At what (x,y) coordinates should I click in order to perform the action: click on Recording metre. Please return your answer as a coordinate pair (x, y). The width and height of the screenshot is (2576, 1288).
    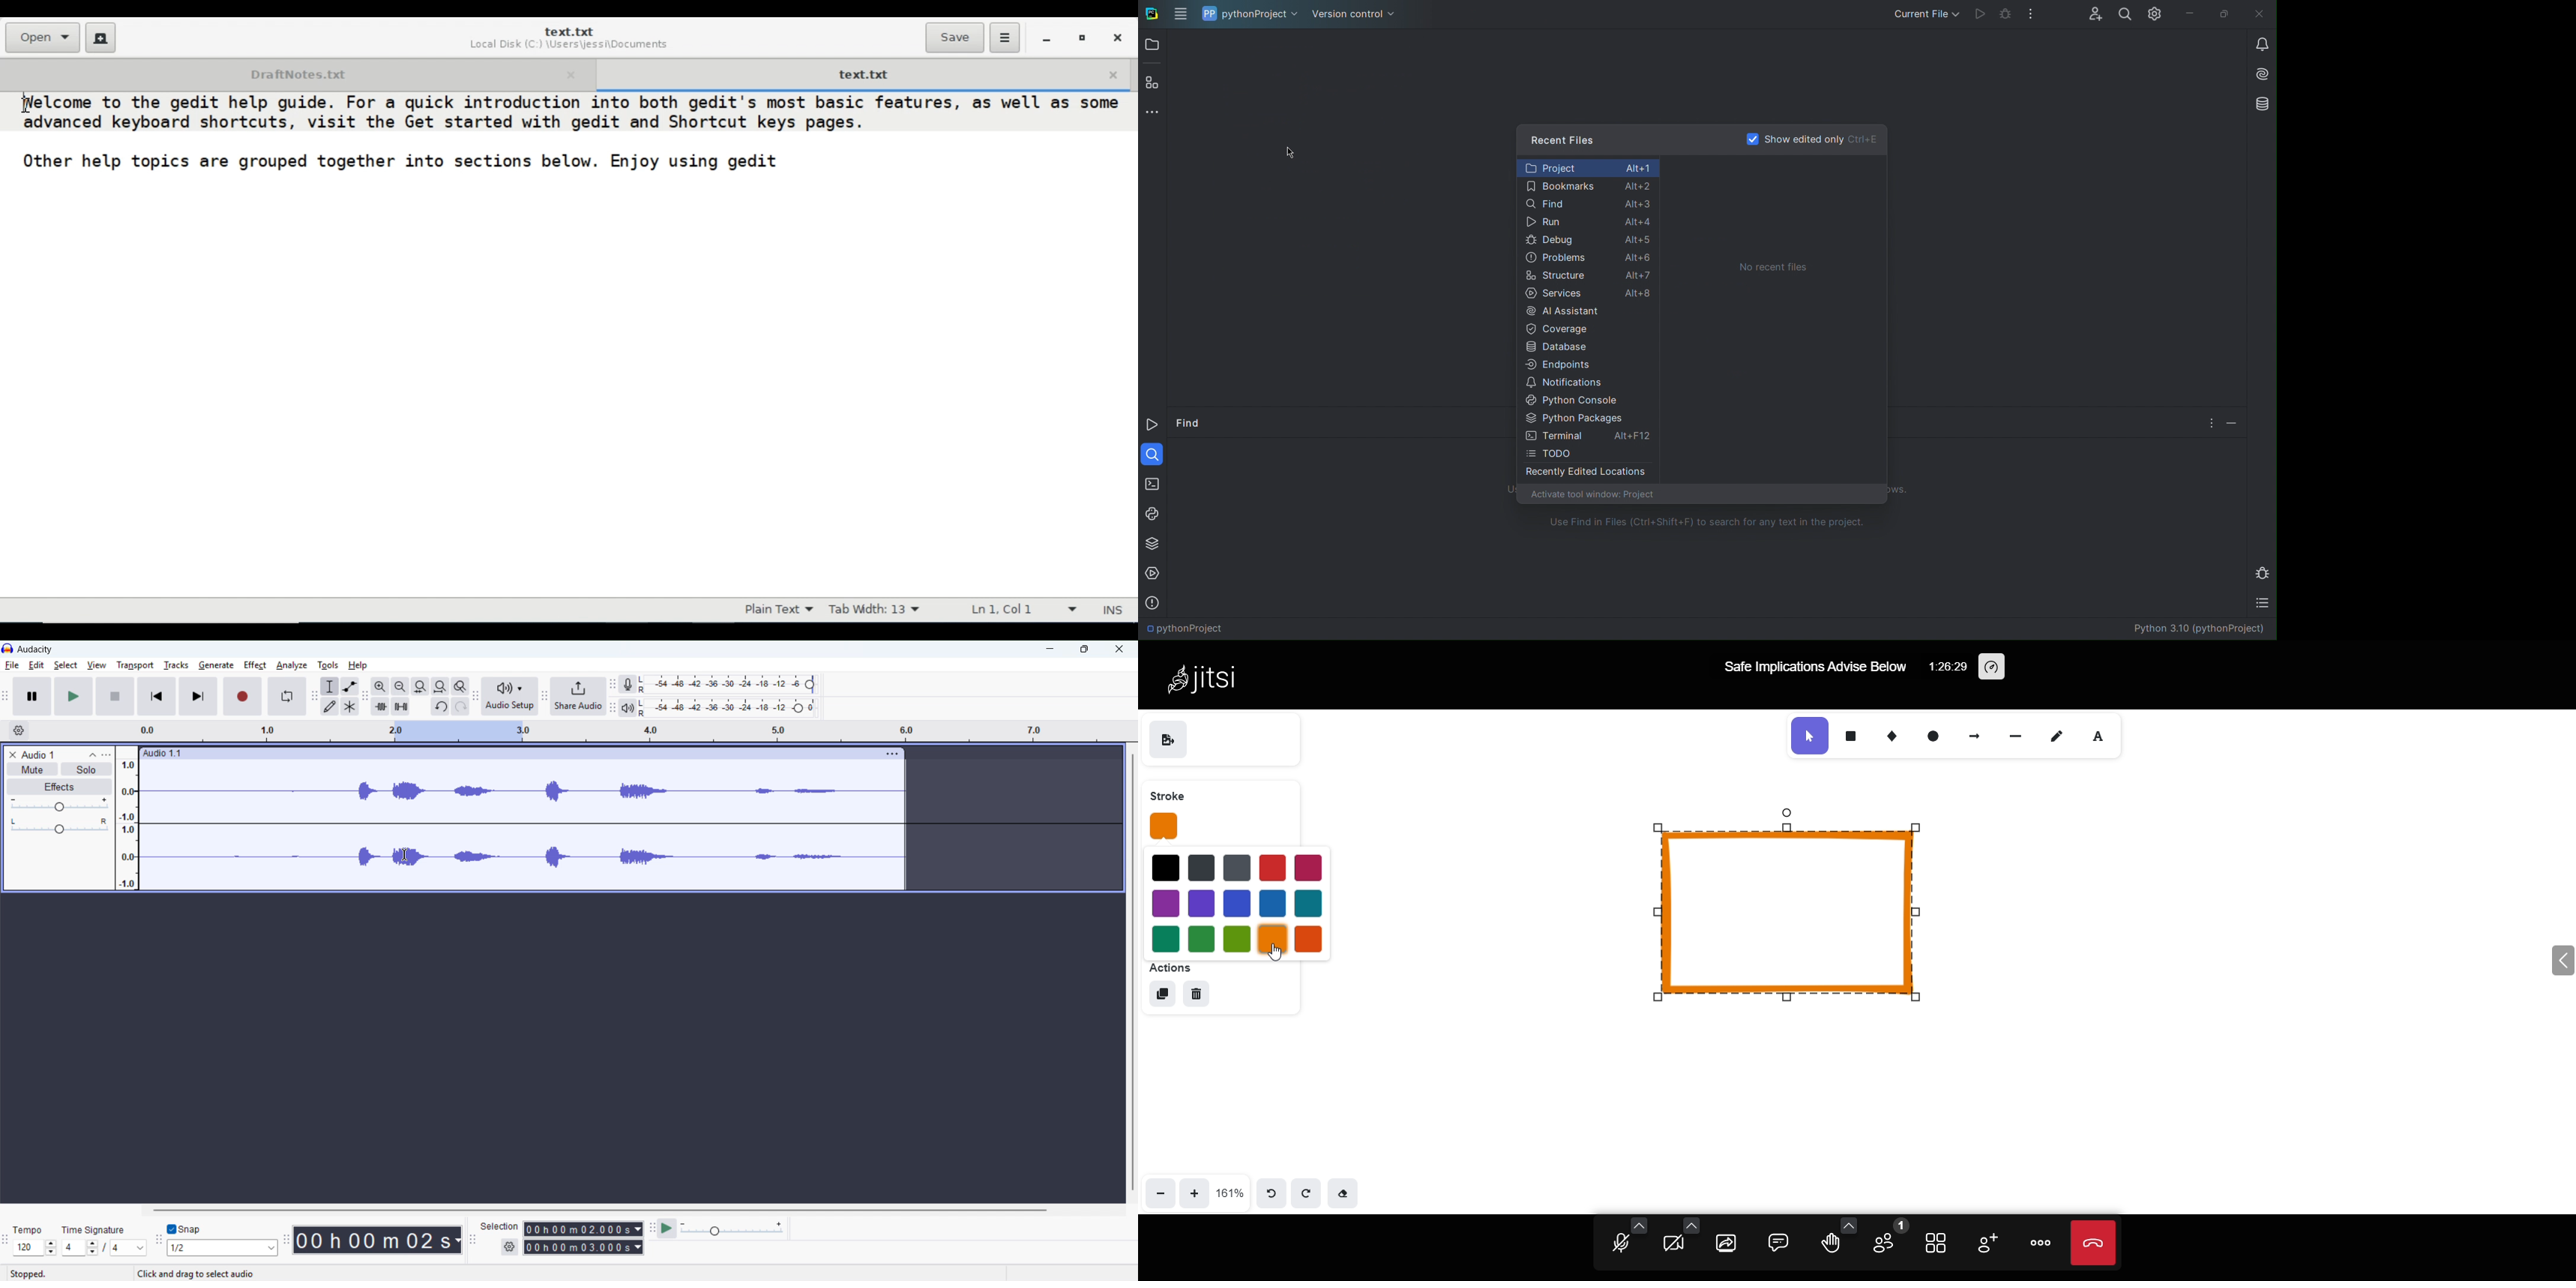
    Looking at the image, I should click on (627, 685).